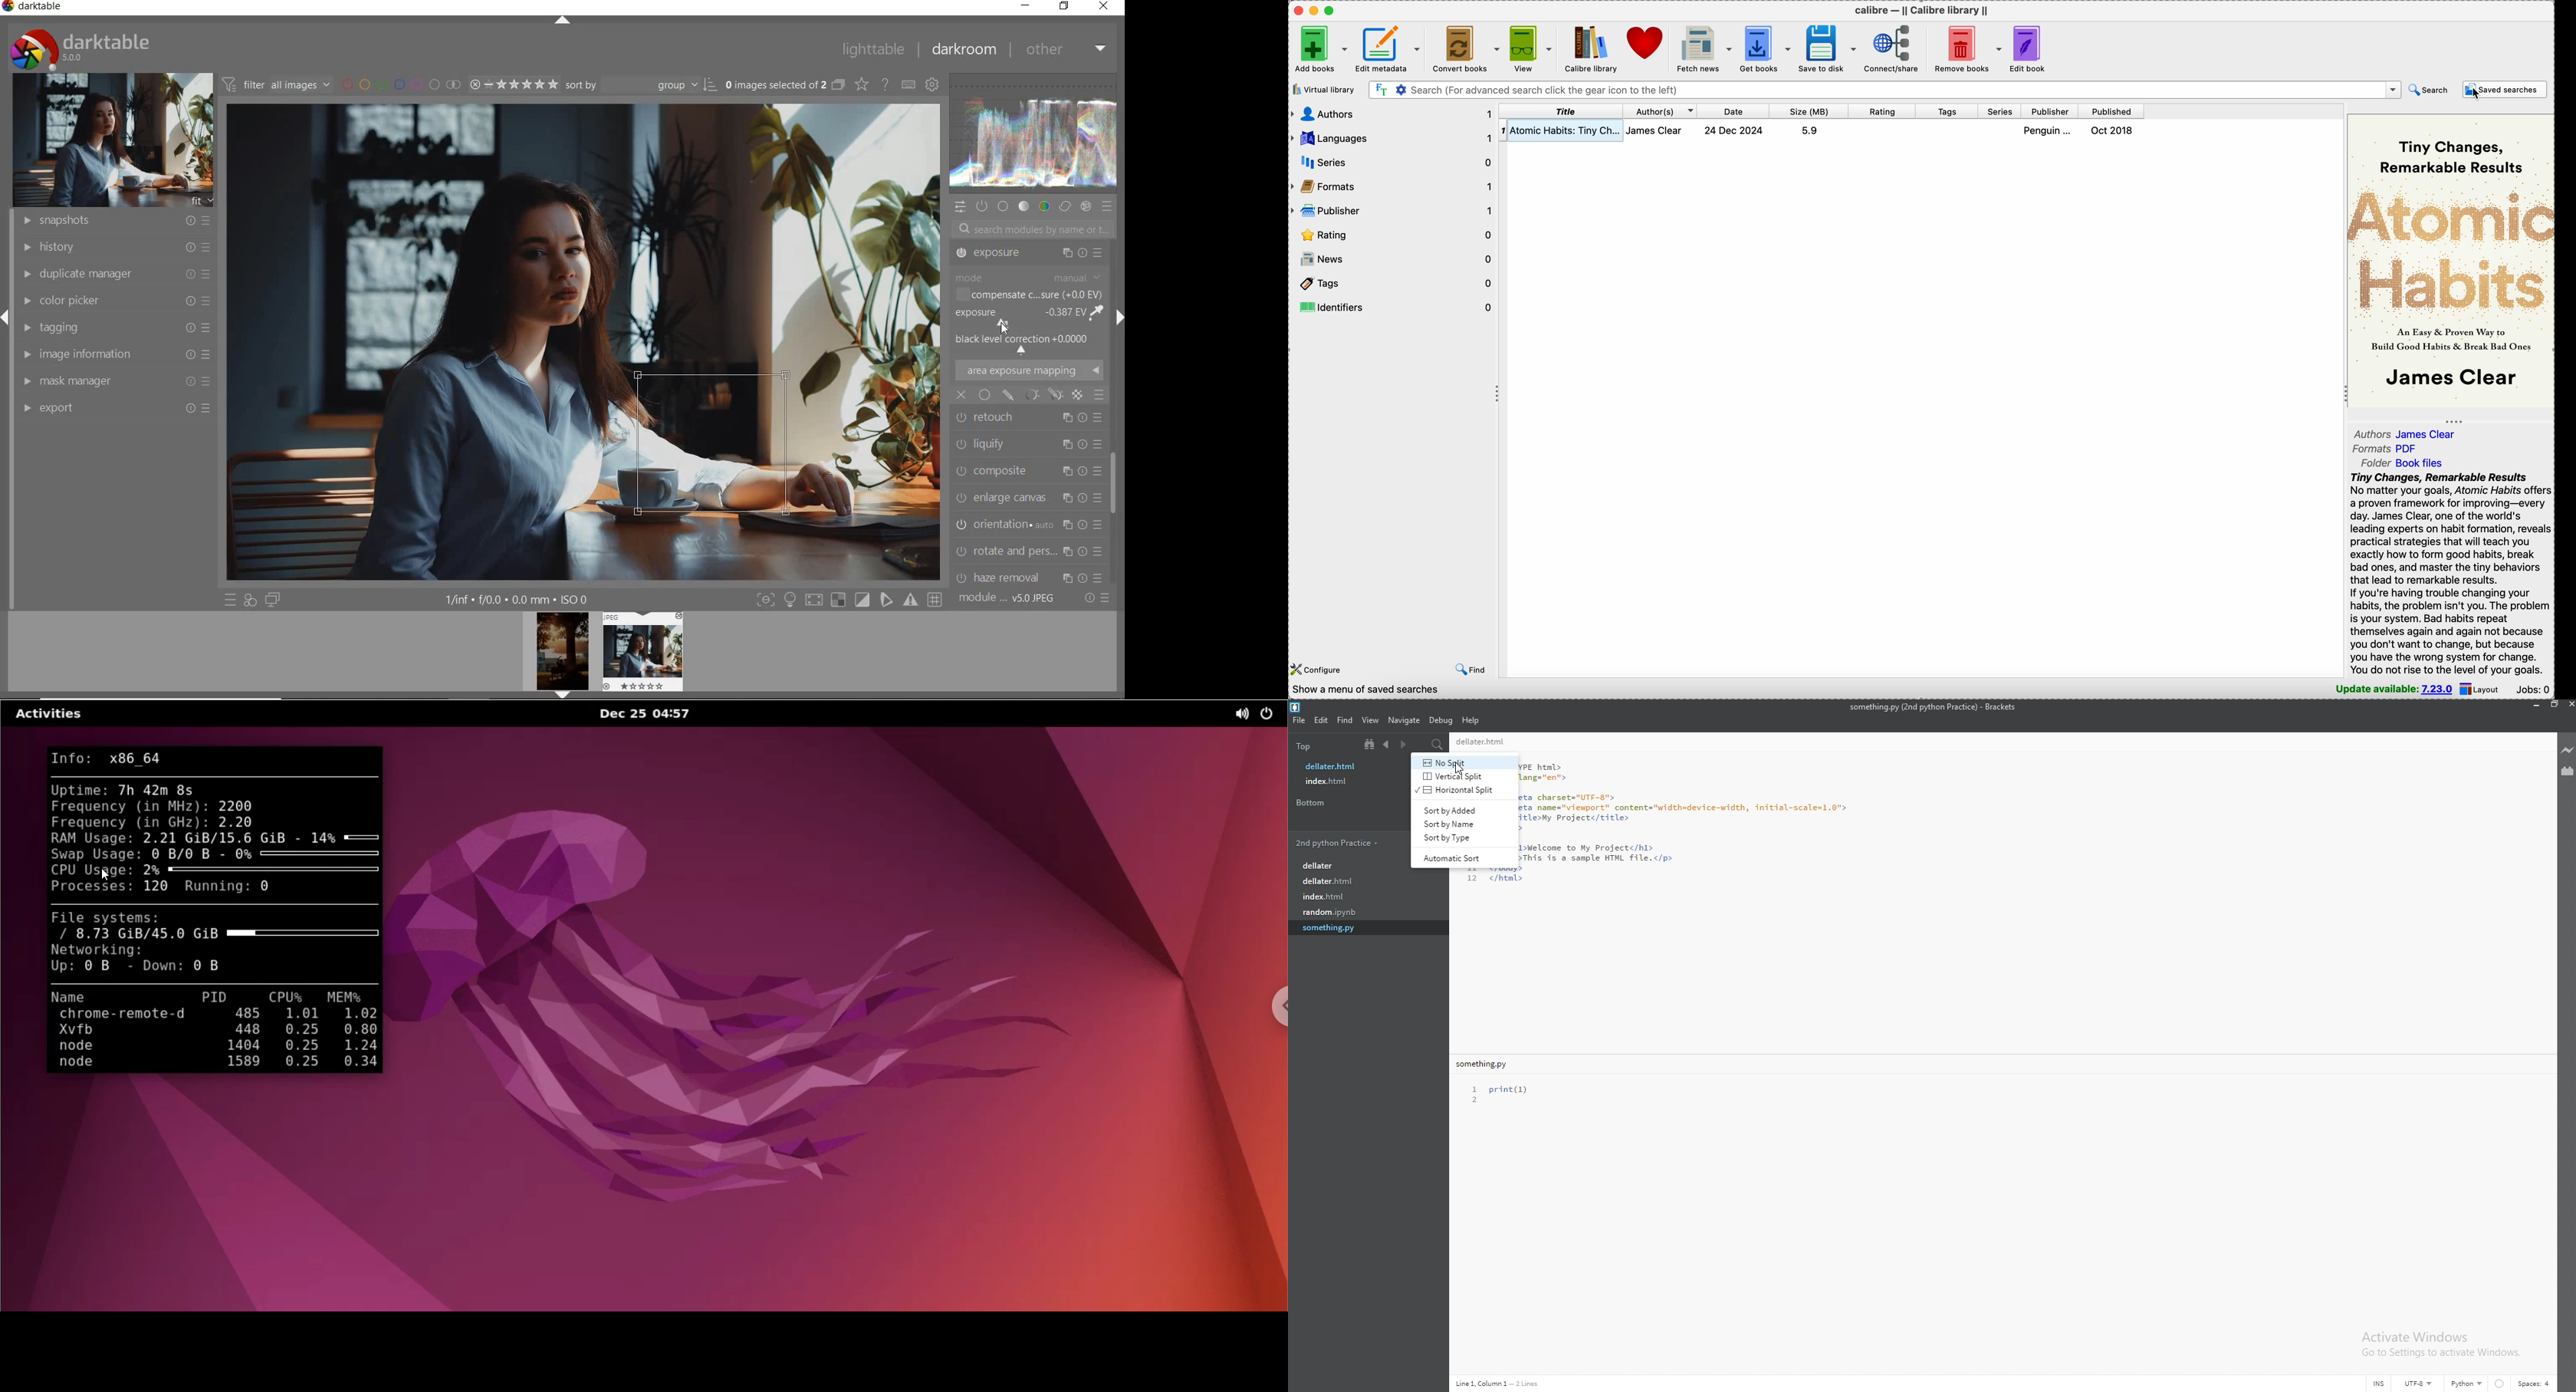 This screenshot has height=1400, width=2576. I want to click on formats PDF, so click(2386, 450).